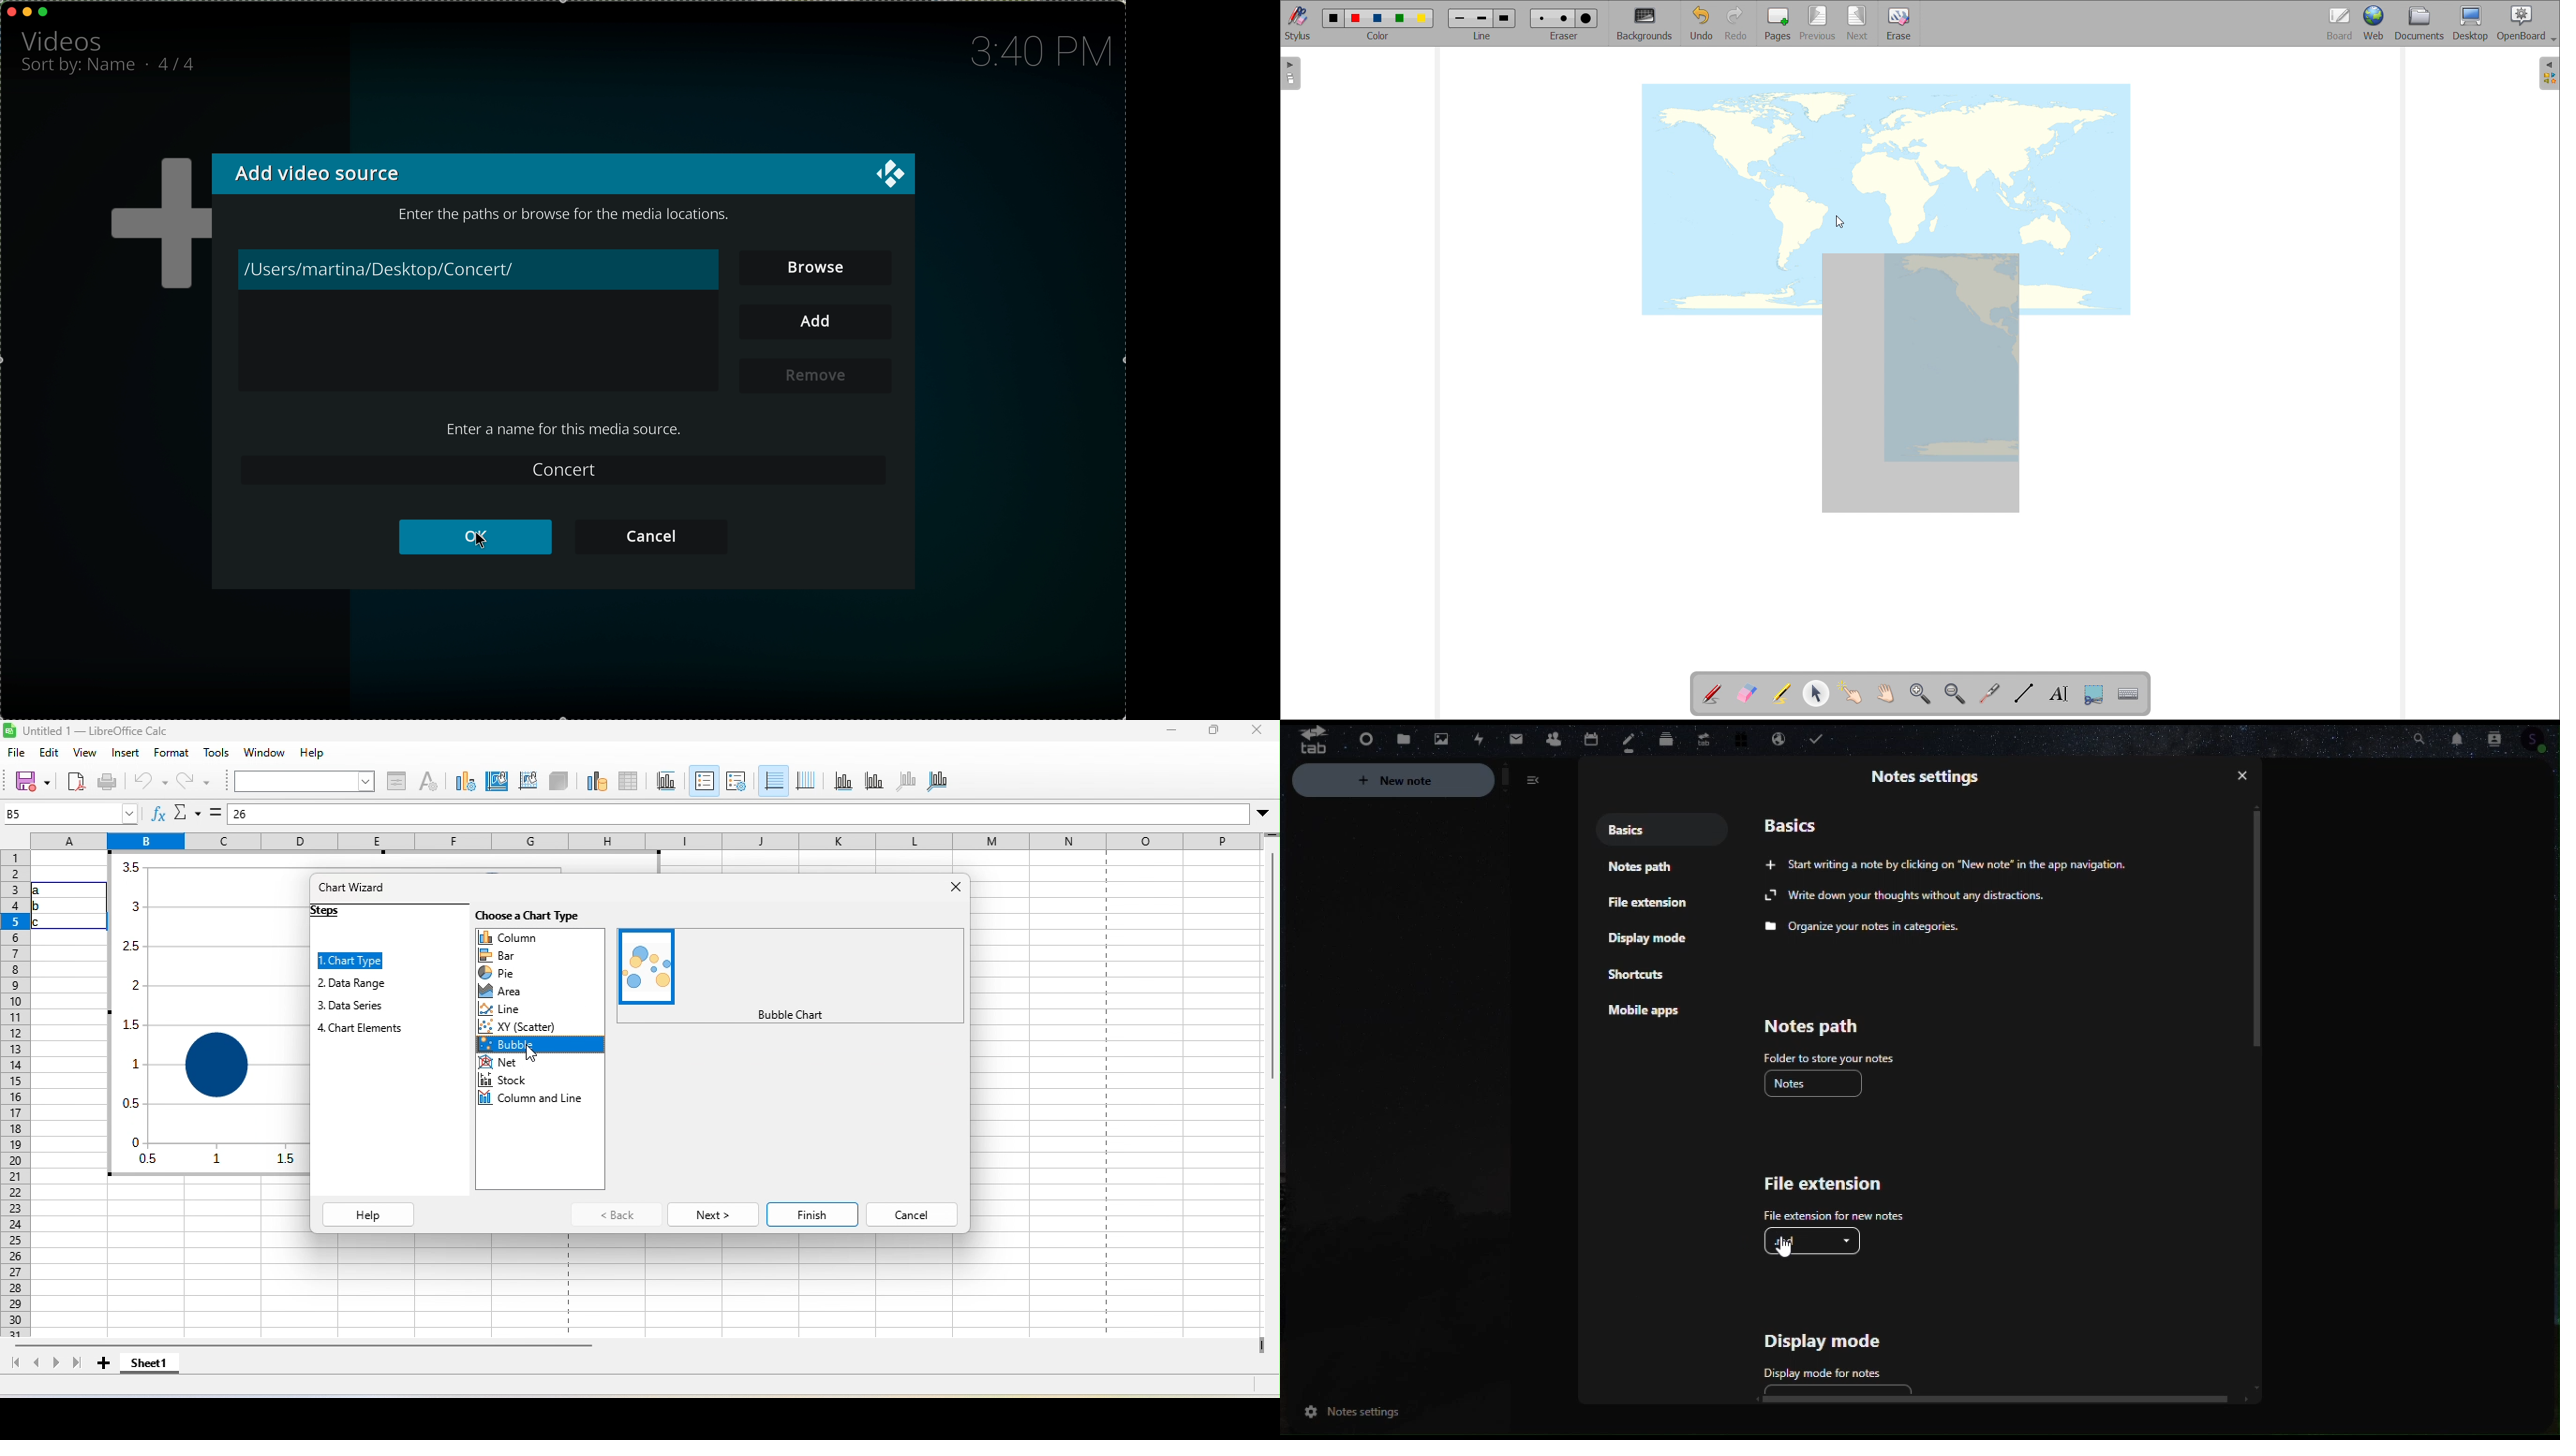 The width and height of the screenshot is (2576, 1456). Describe the element at coordinates (303, 780) in the screenshot. I see `select chart elemenyts` at that location.